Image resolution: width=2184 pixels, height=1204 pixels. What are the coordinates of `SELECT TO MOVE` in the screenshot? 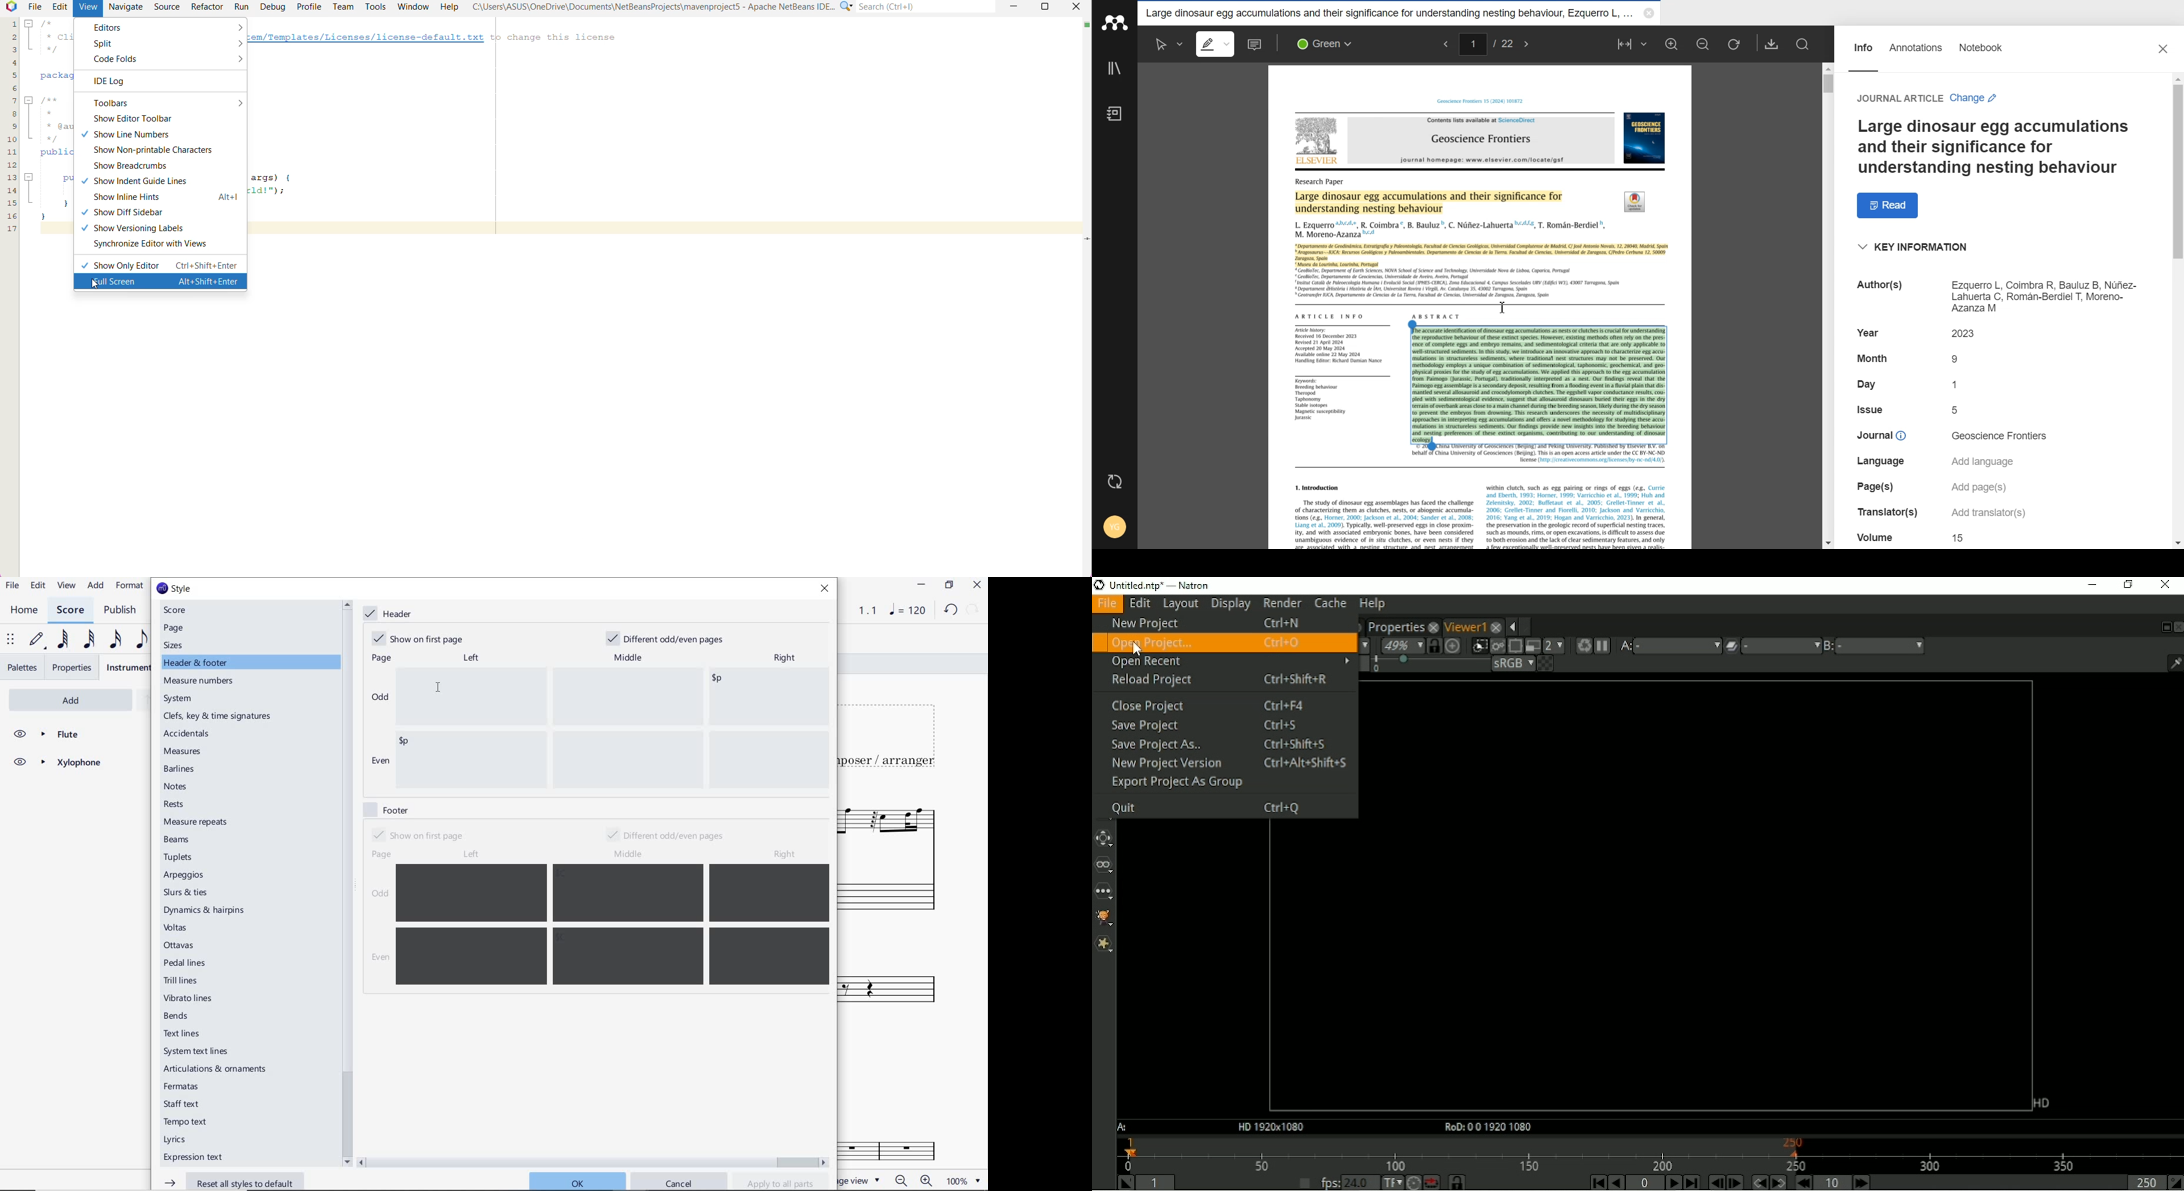 It's located at (11, 640).